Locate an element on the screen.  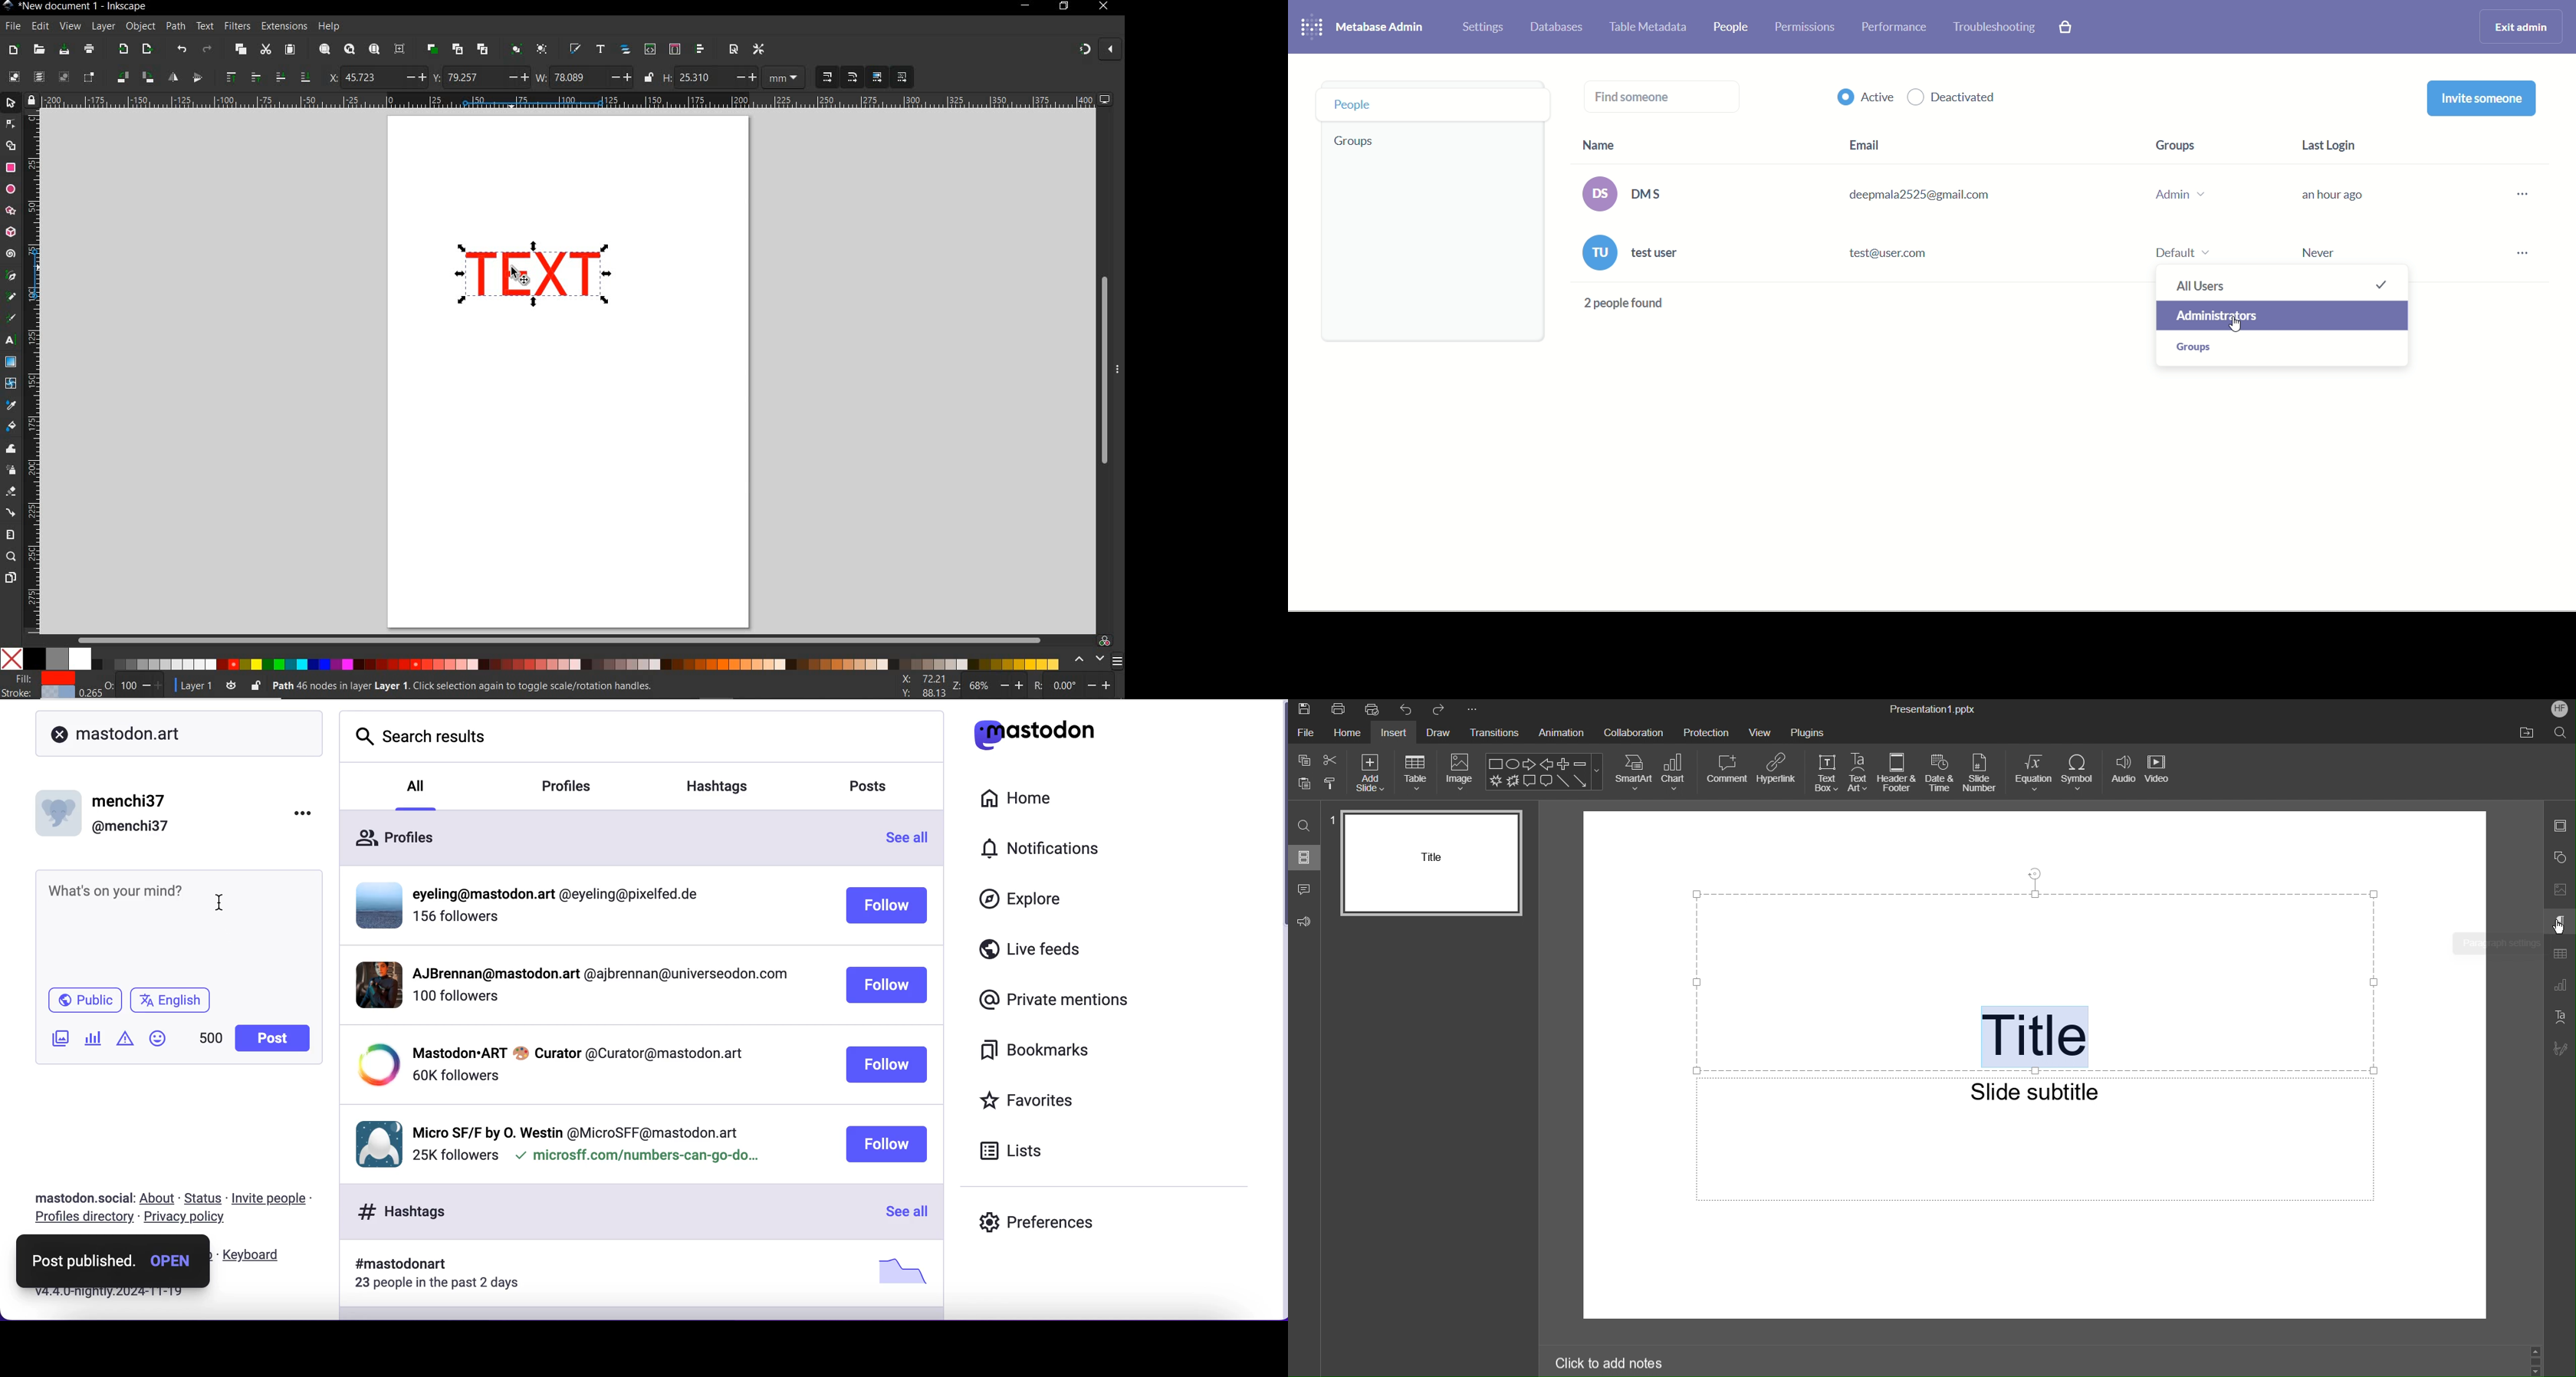
SCROLLBAR is located at coordinates (1100, 369).